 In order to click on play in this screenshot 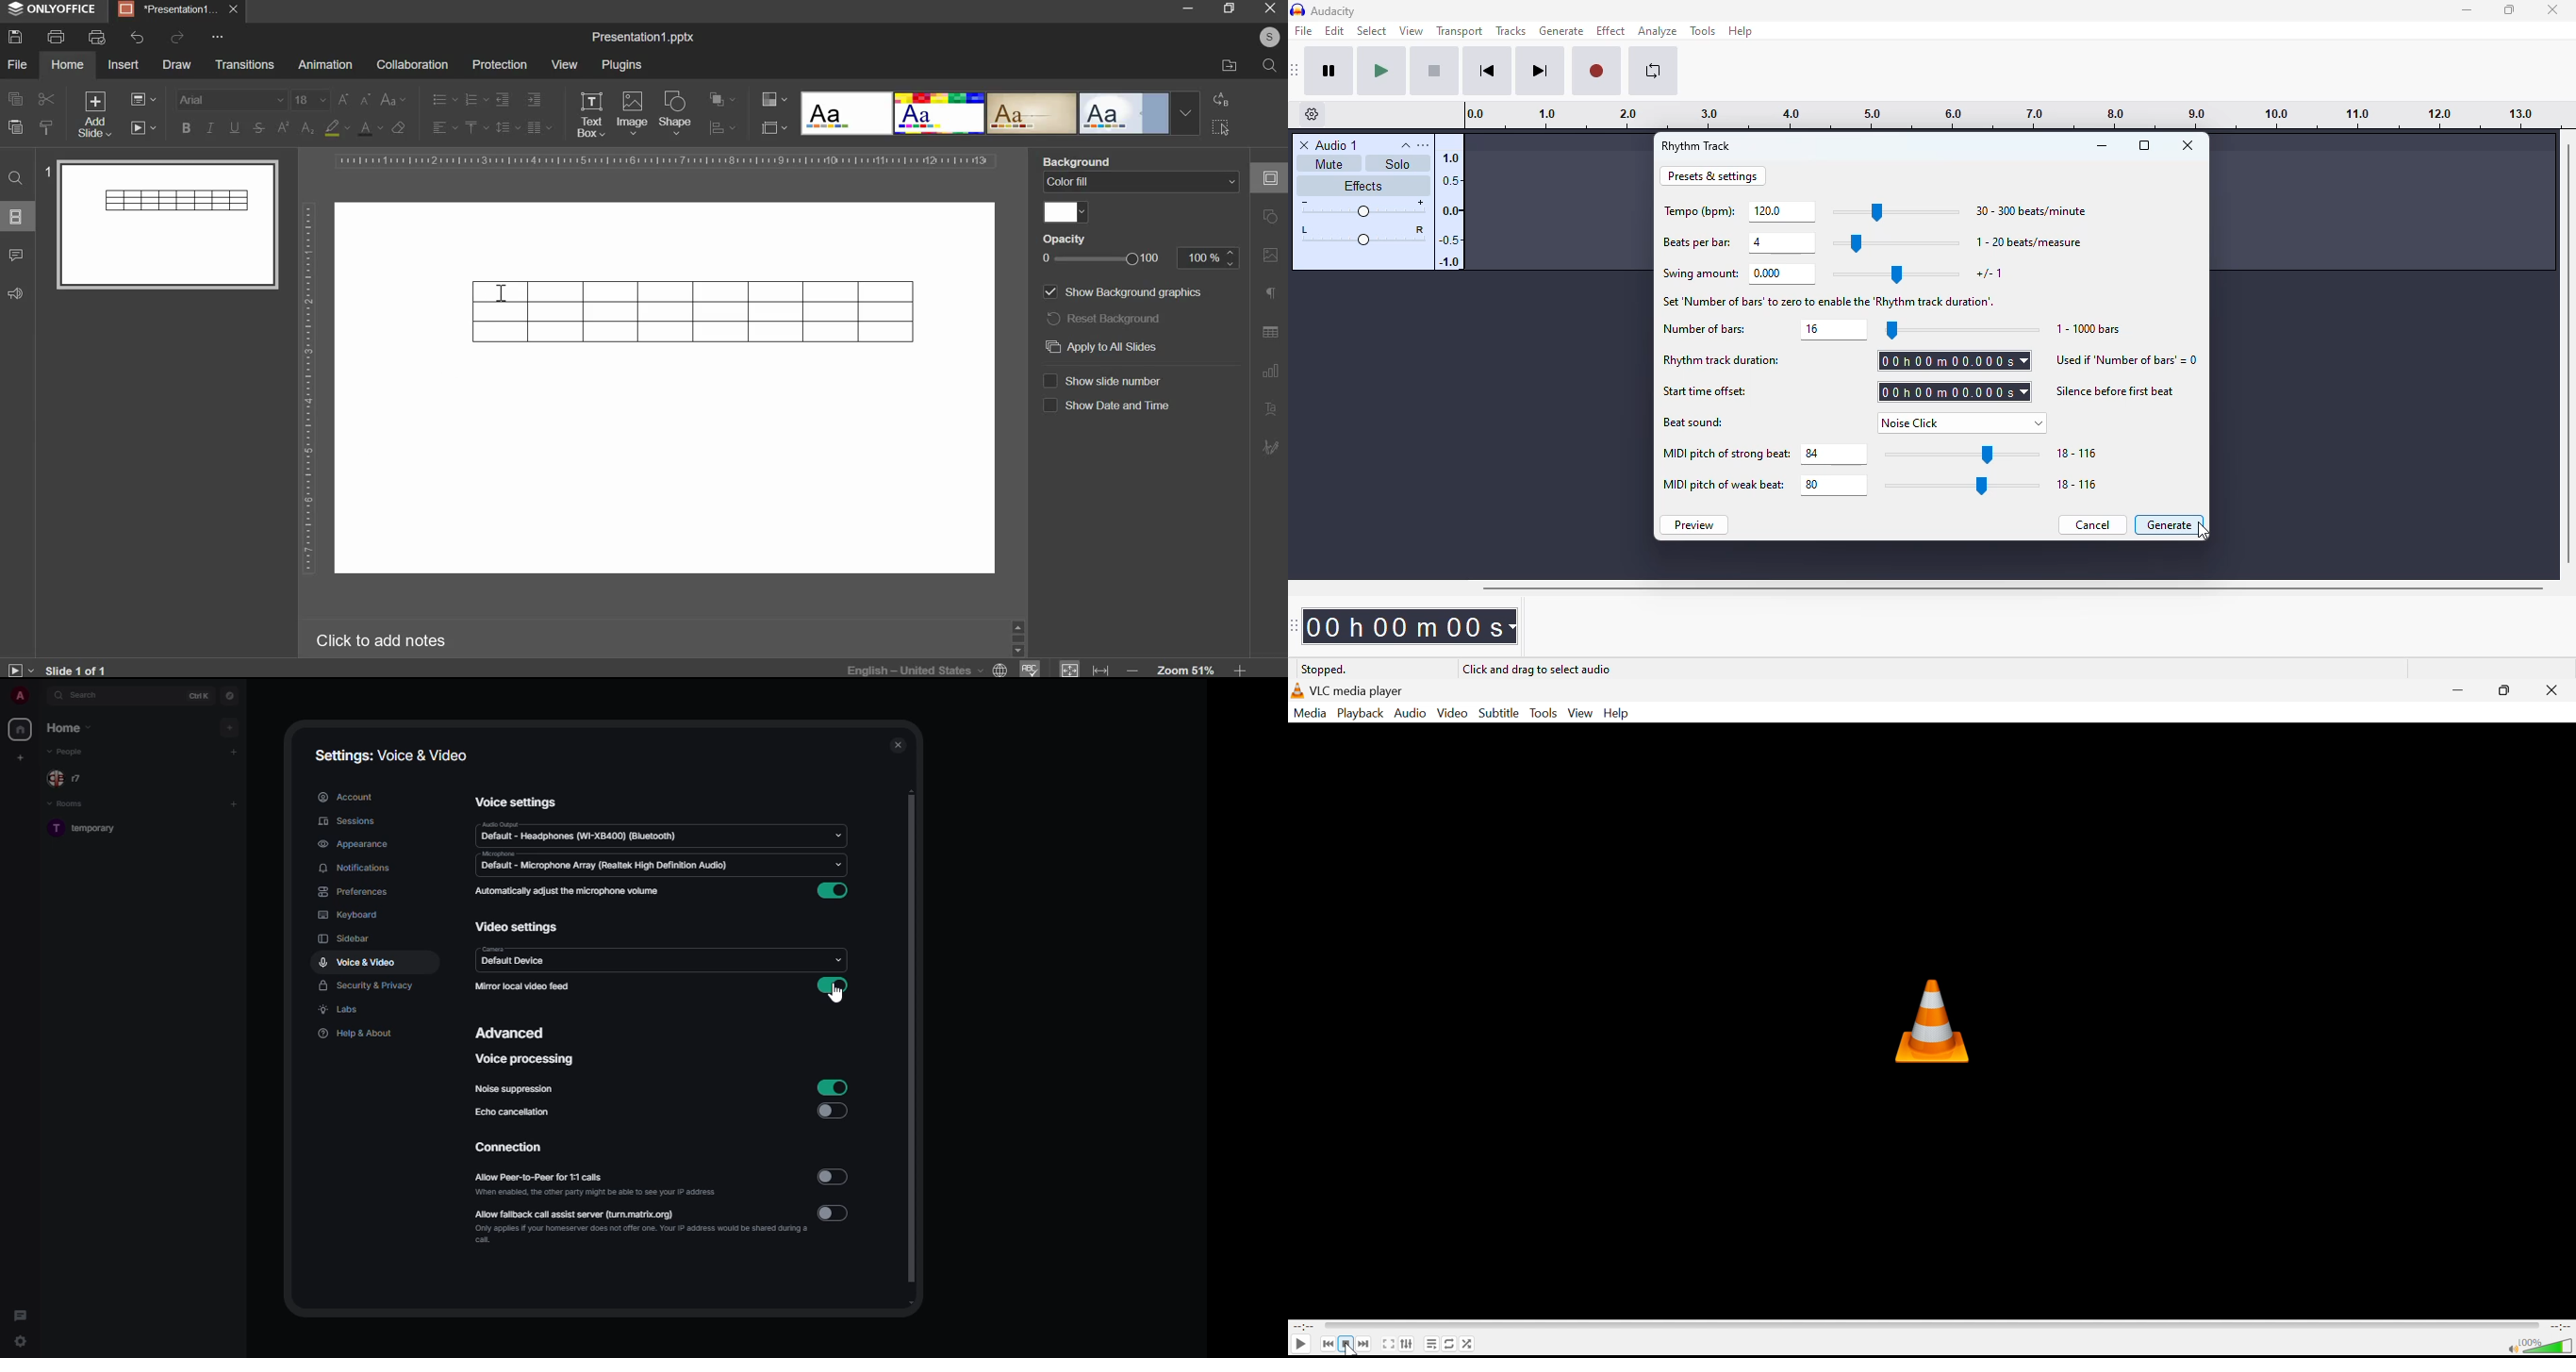, I will do `click(1380, 72)`.